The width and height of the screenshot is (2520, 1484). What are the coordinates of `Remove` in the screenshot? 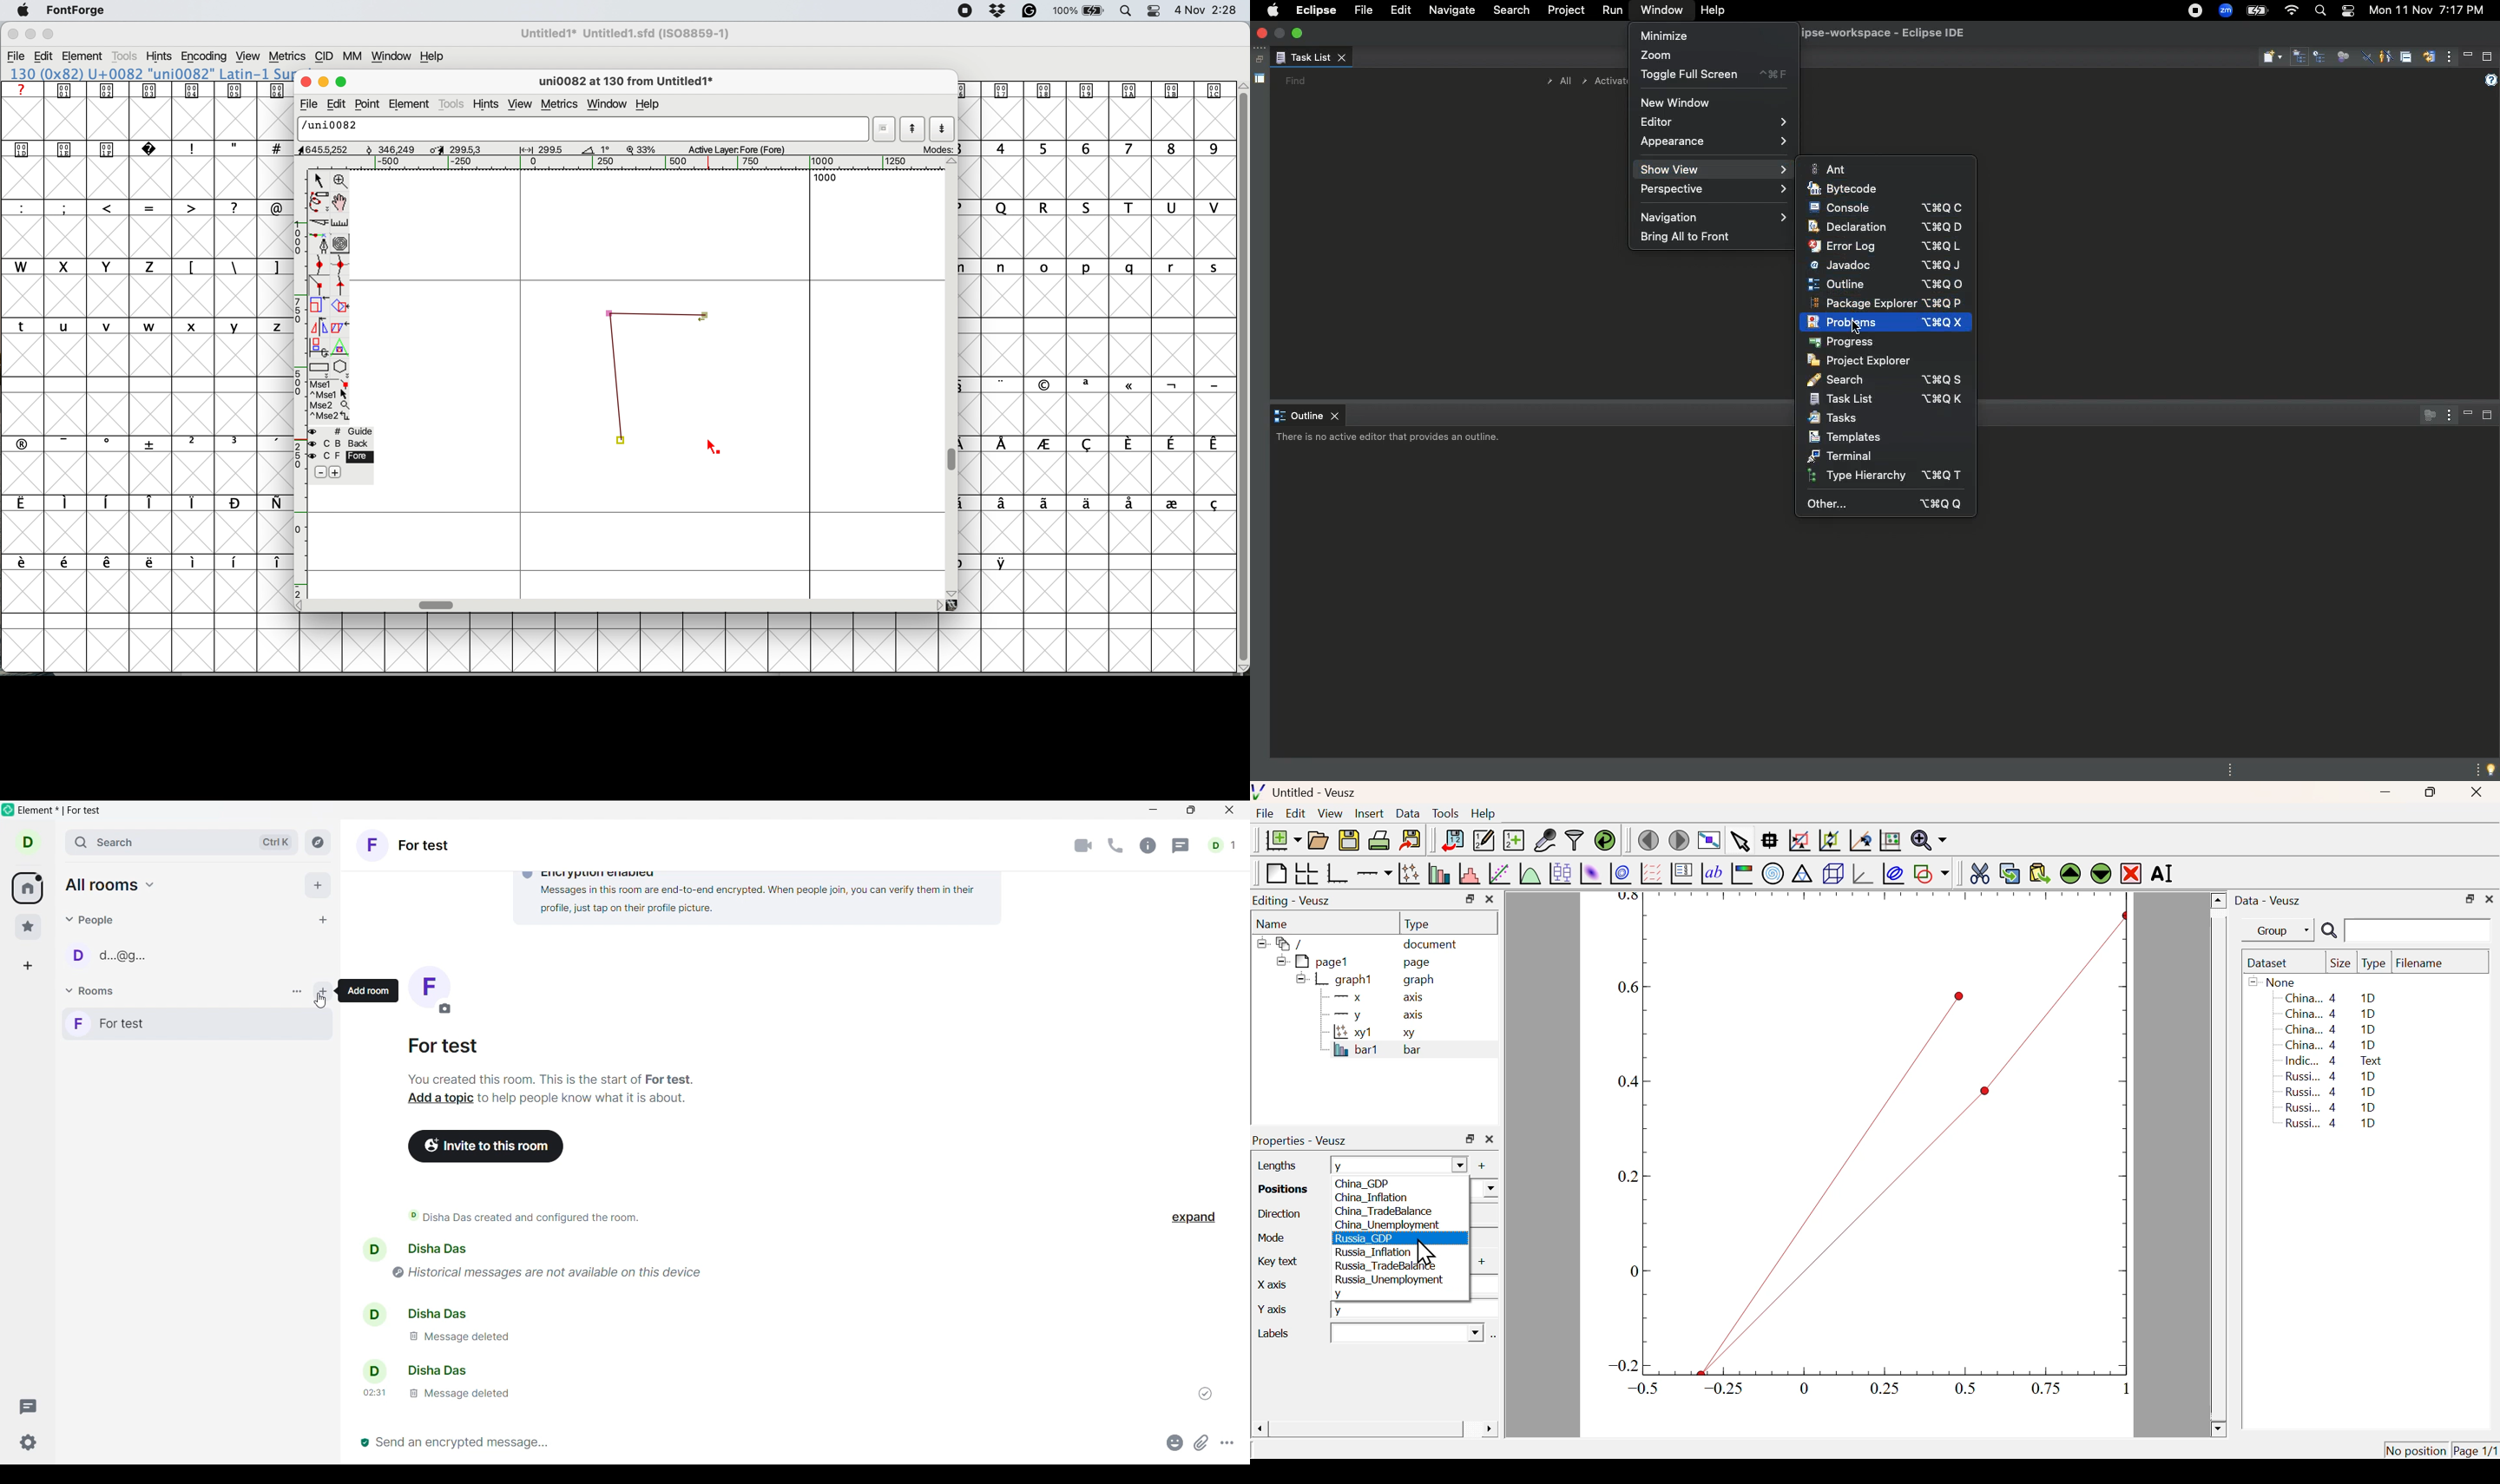 It's located at (2132, 874).